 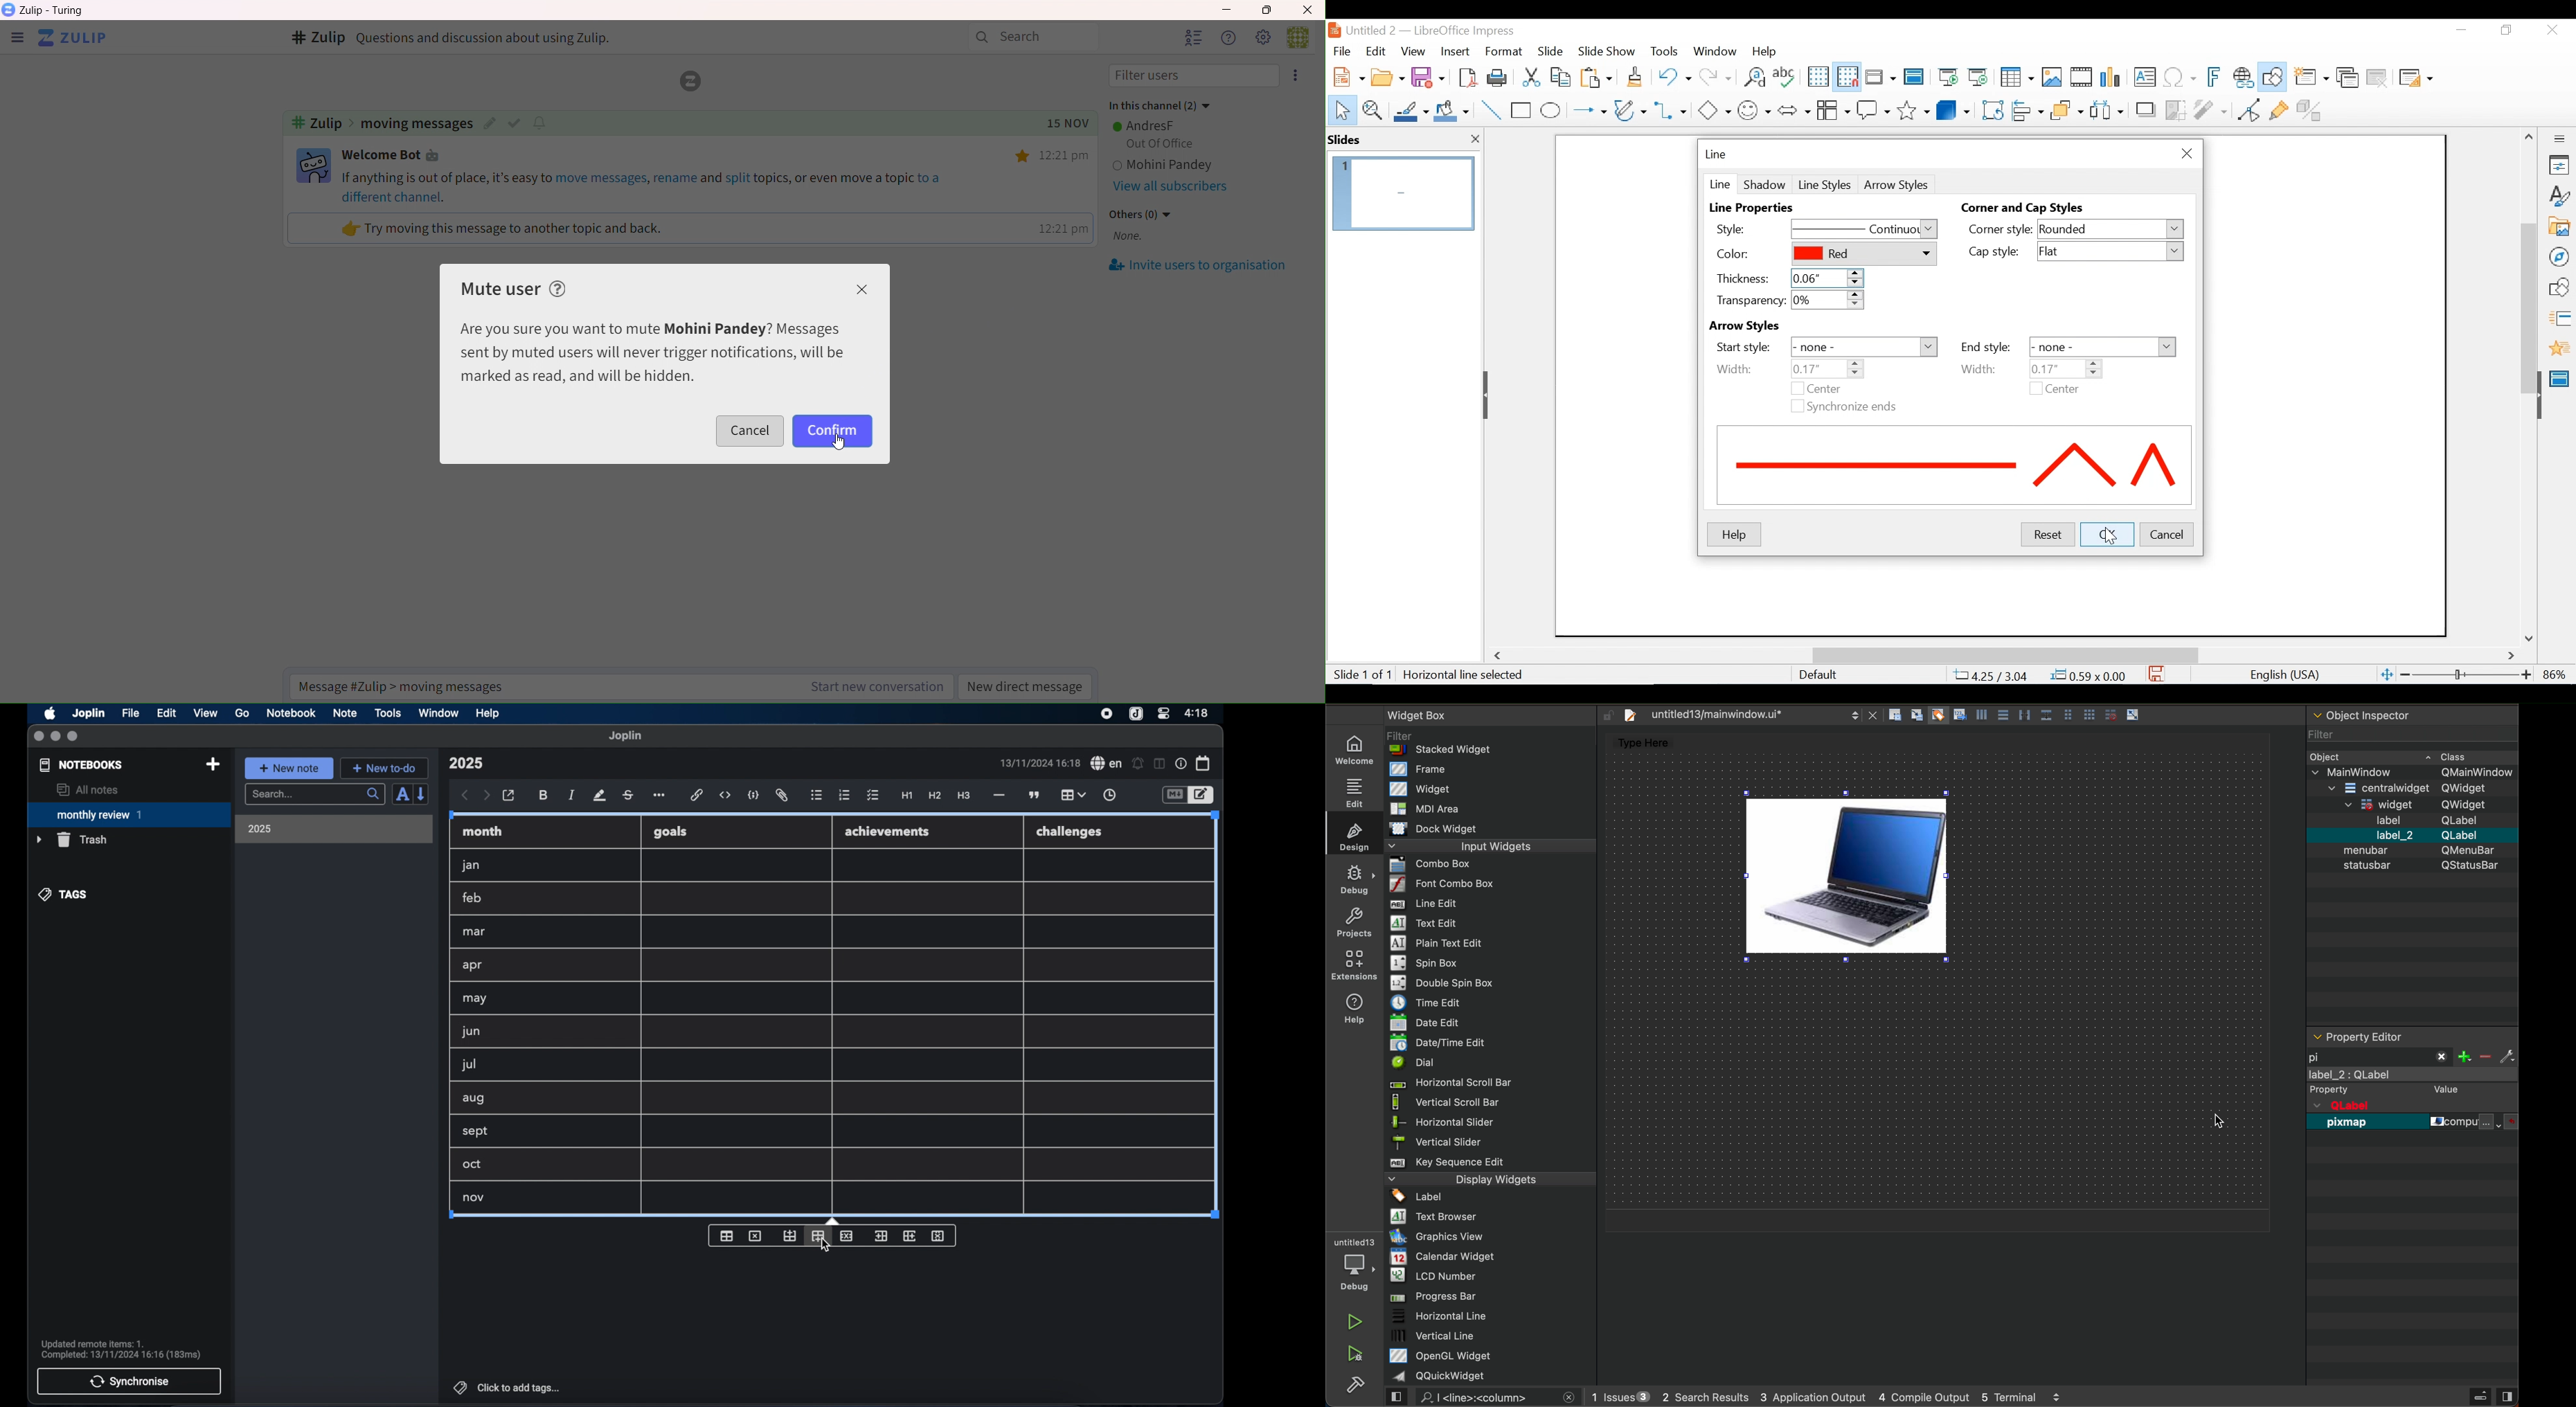 I want to click on click to add tags, so click(x=508, y=1387).